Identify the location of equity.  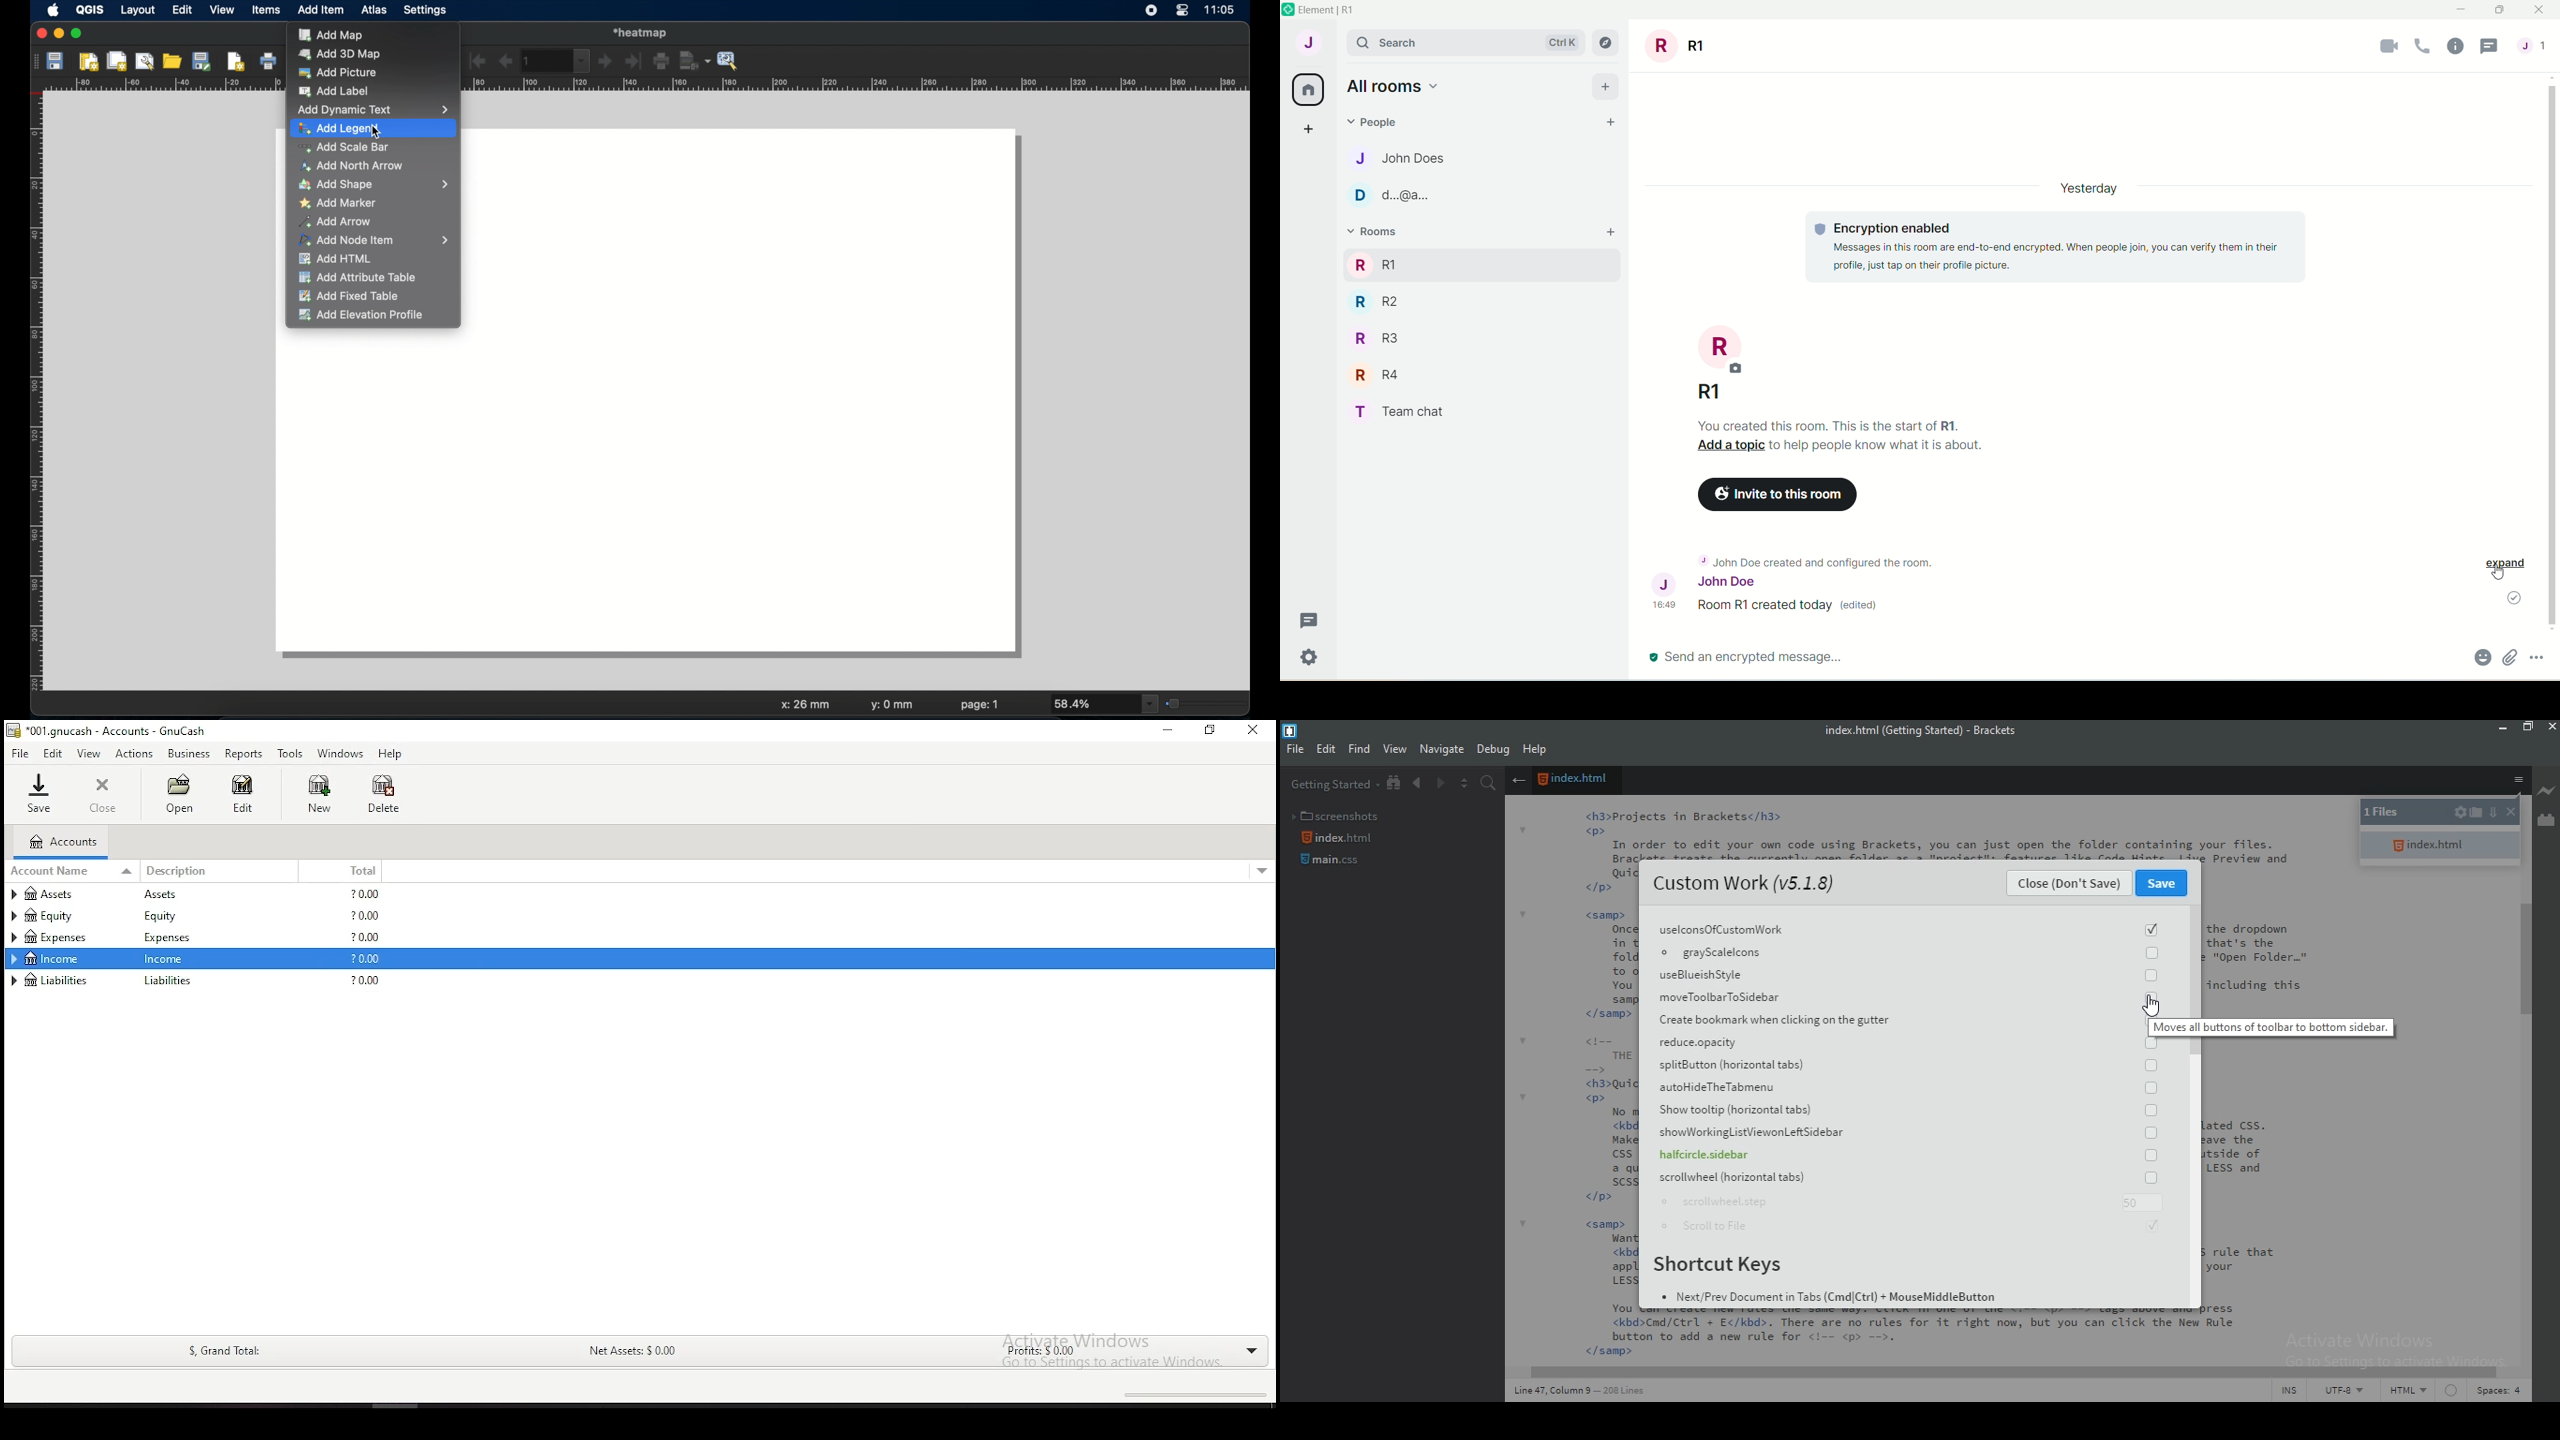
(165, 916).